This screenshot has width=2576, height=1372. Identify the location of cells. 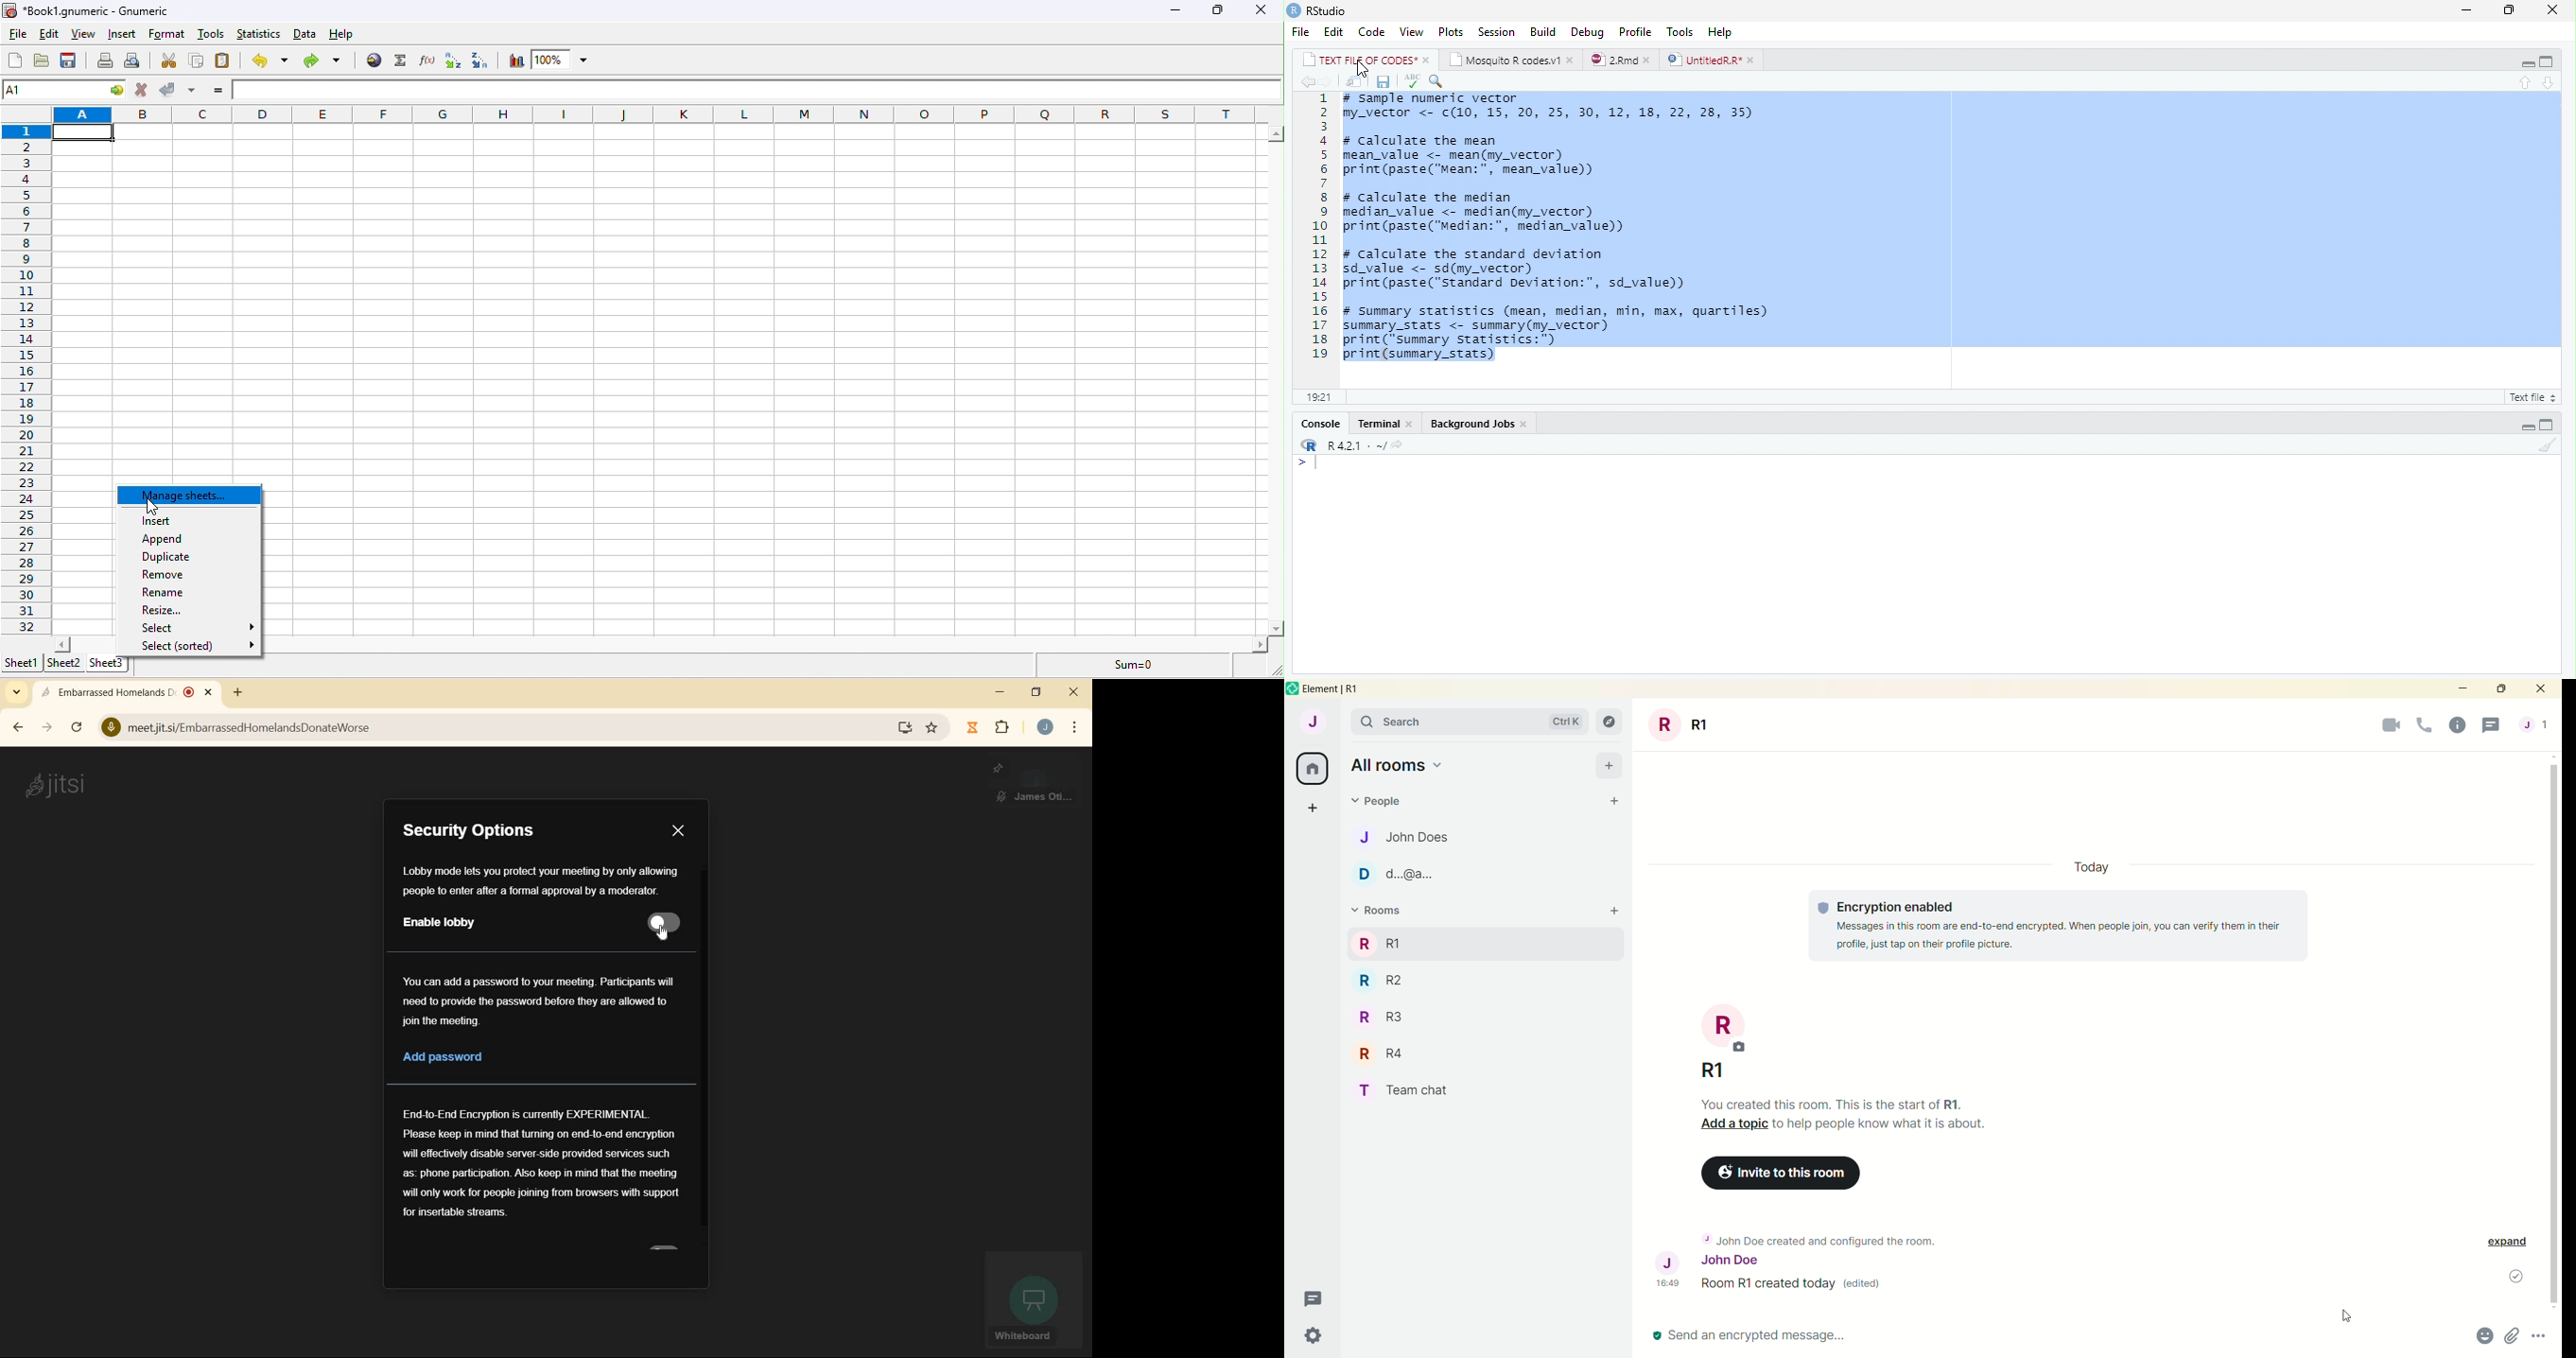
(643, 304).